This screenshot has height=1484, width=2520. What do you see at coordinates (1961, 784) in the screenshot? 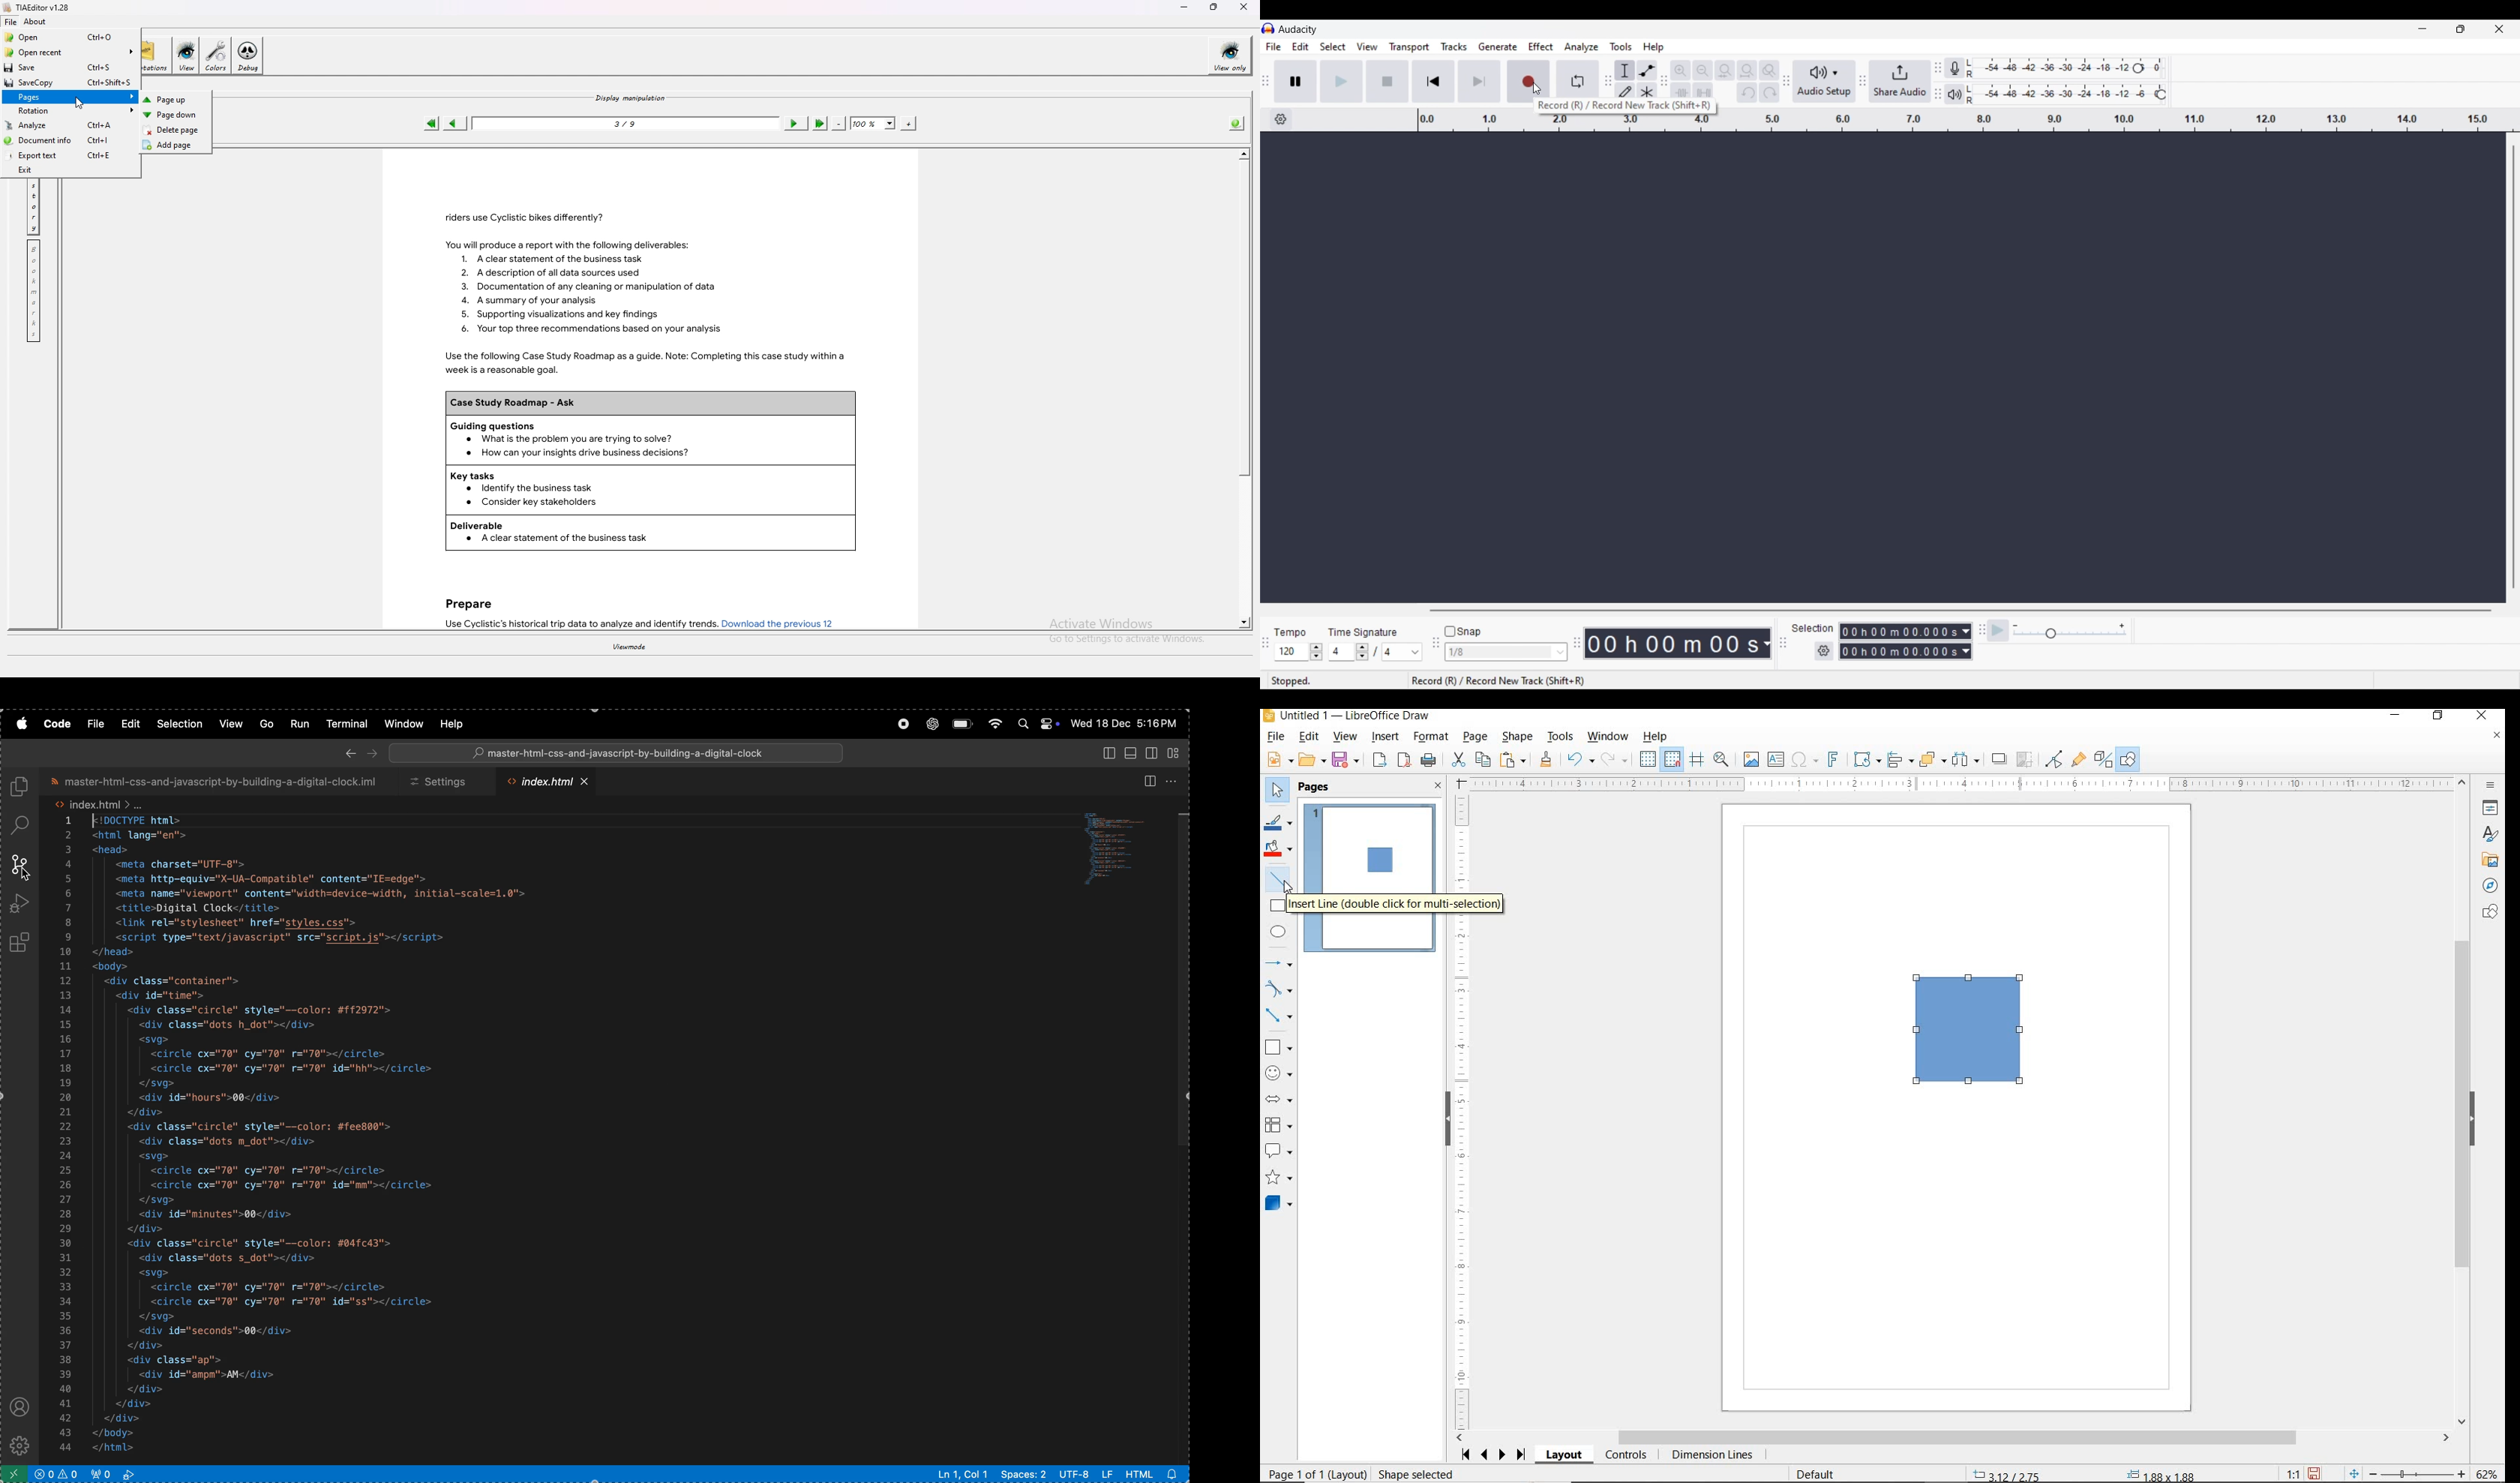
I see `RULER` at bounding box center [1961, 784].